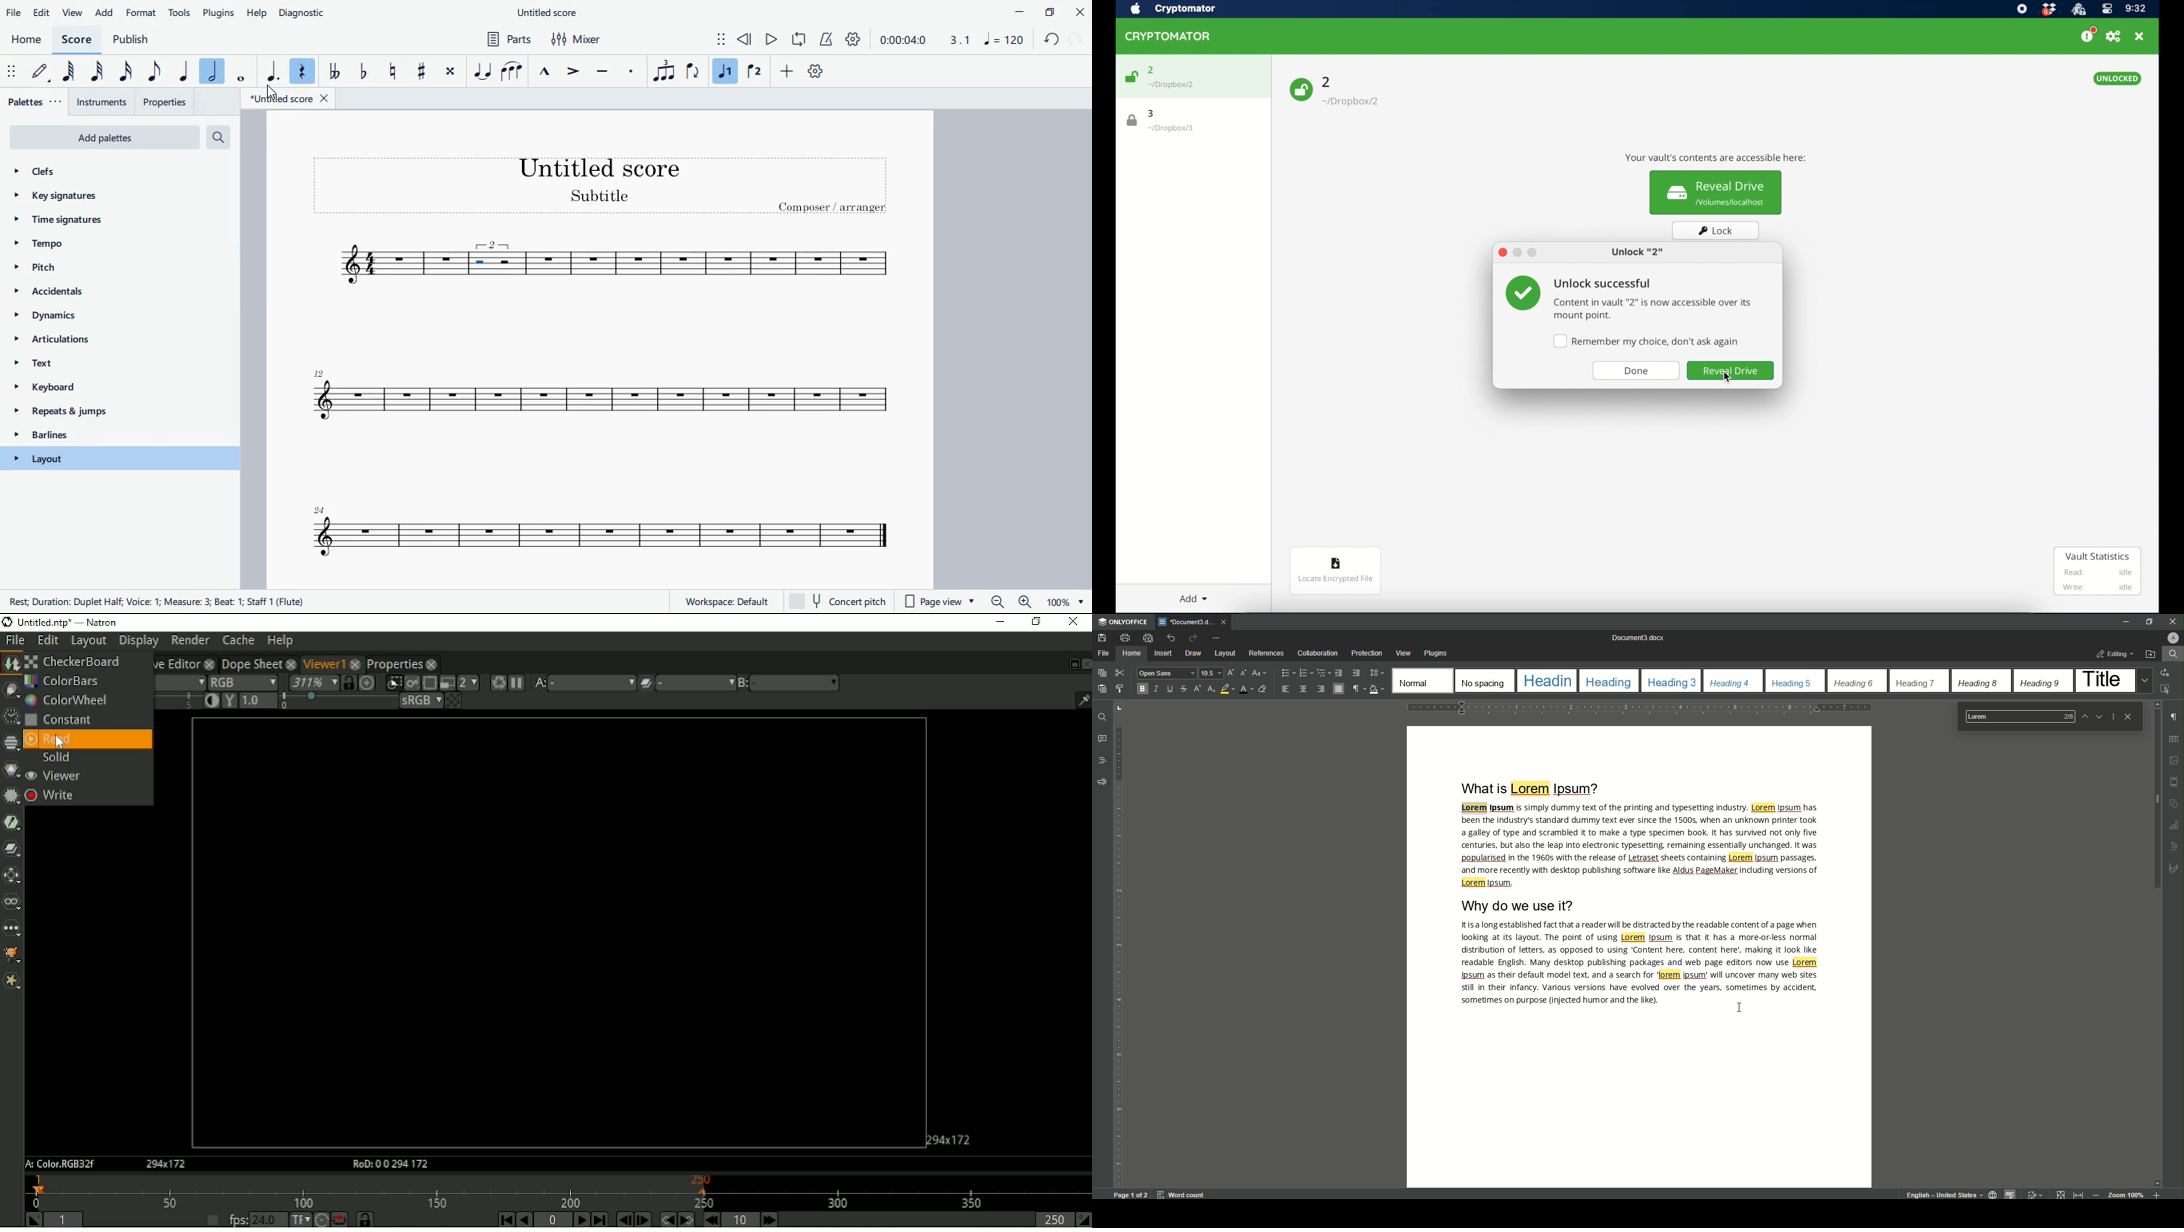 Image resolution: width=2184 pixels, height=1232 pixels. What do you see at coordinates (1286, 690) in the screenshot?
I see `Align Left` at bounding box center [1286, 690].